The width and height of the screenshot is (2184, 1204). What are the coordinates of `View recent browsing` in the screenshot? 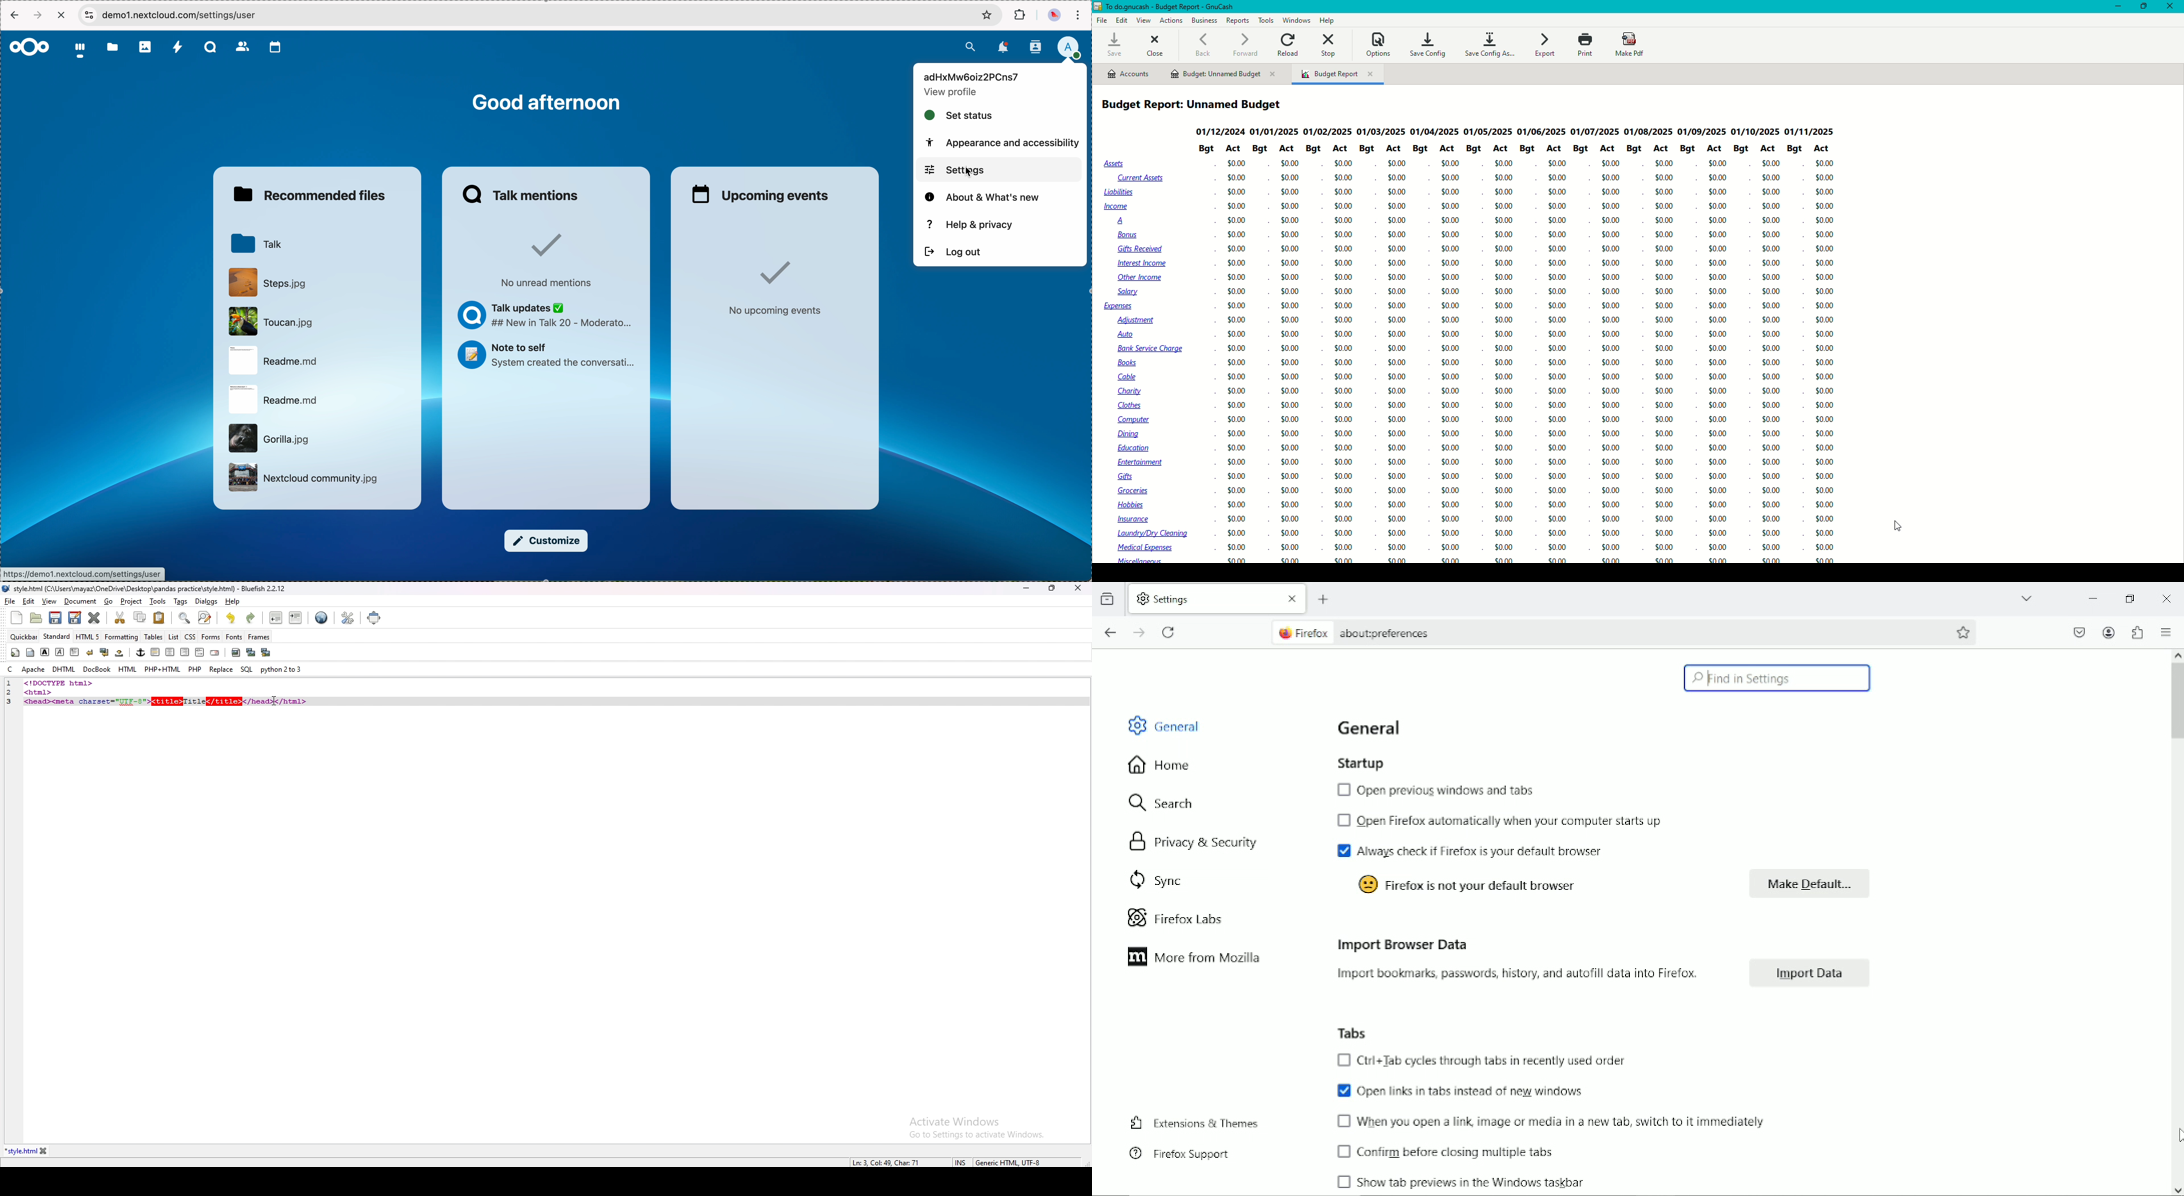 It's located at (1109, 598).